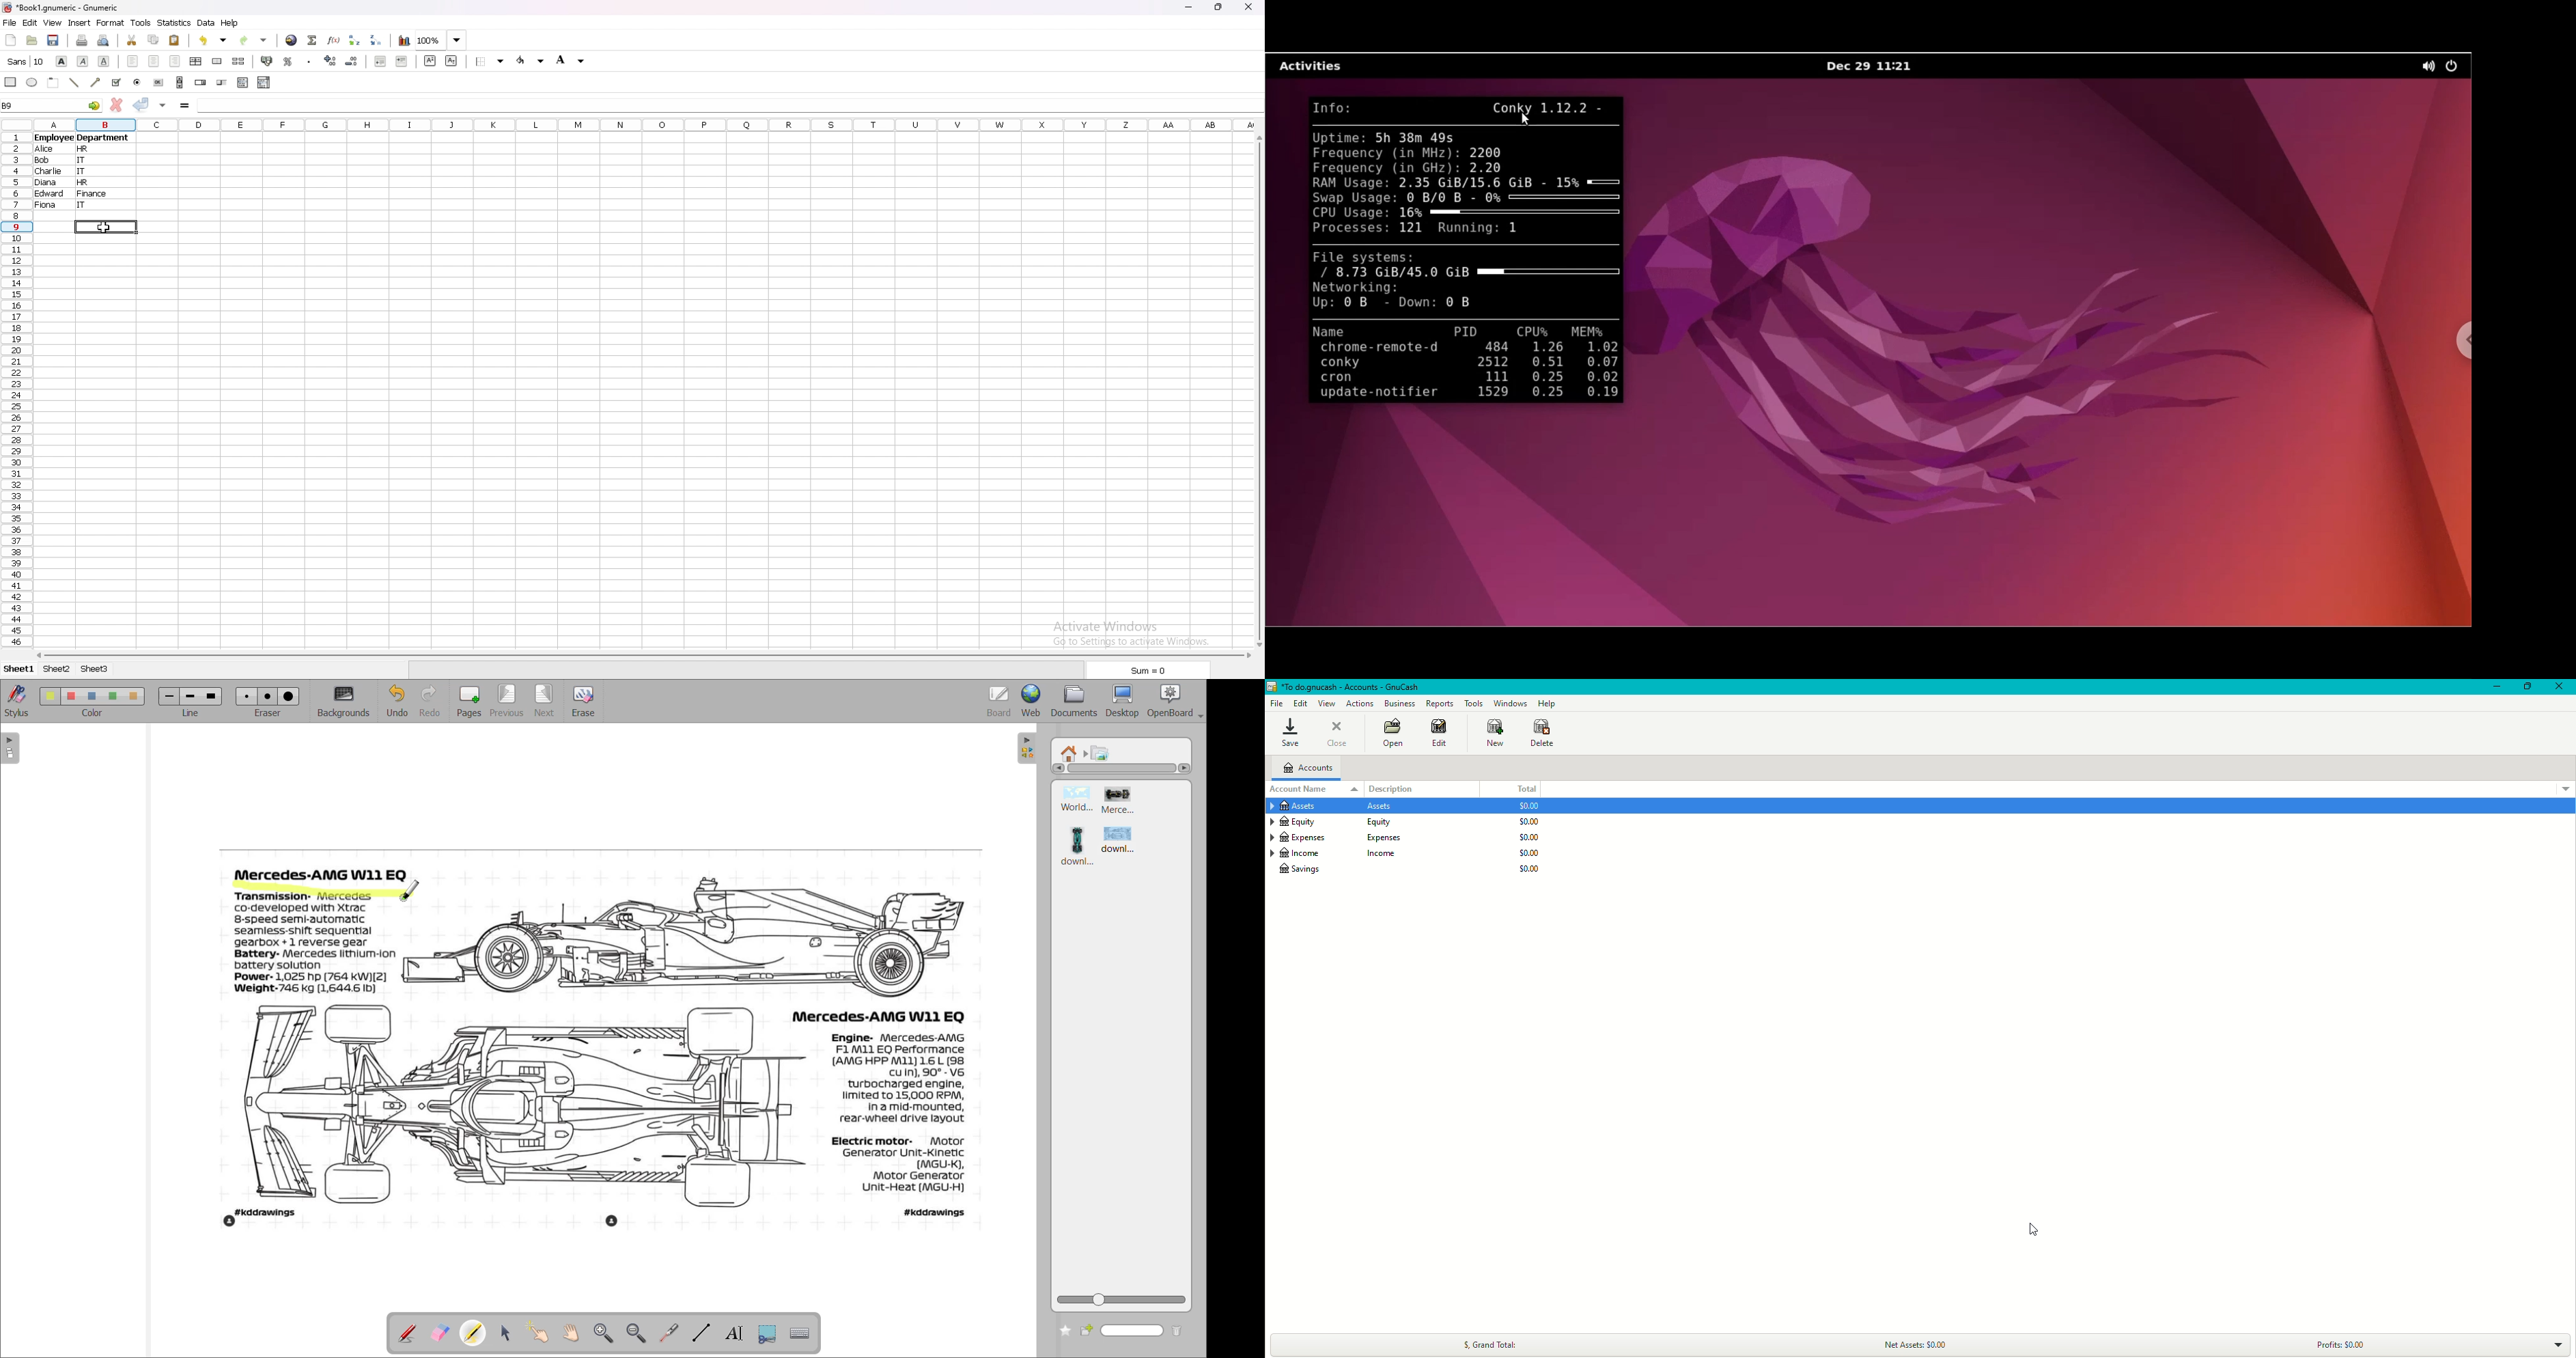 Image resolution: width=2576 pixels, height=1372 pixels. Describe the element at coordinates (175, 23) in the screenshot. I see `statistics` at that location.